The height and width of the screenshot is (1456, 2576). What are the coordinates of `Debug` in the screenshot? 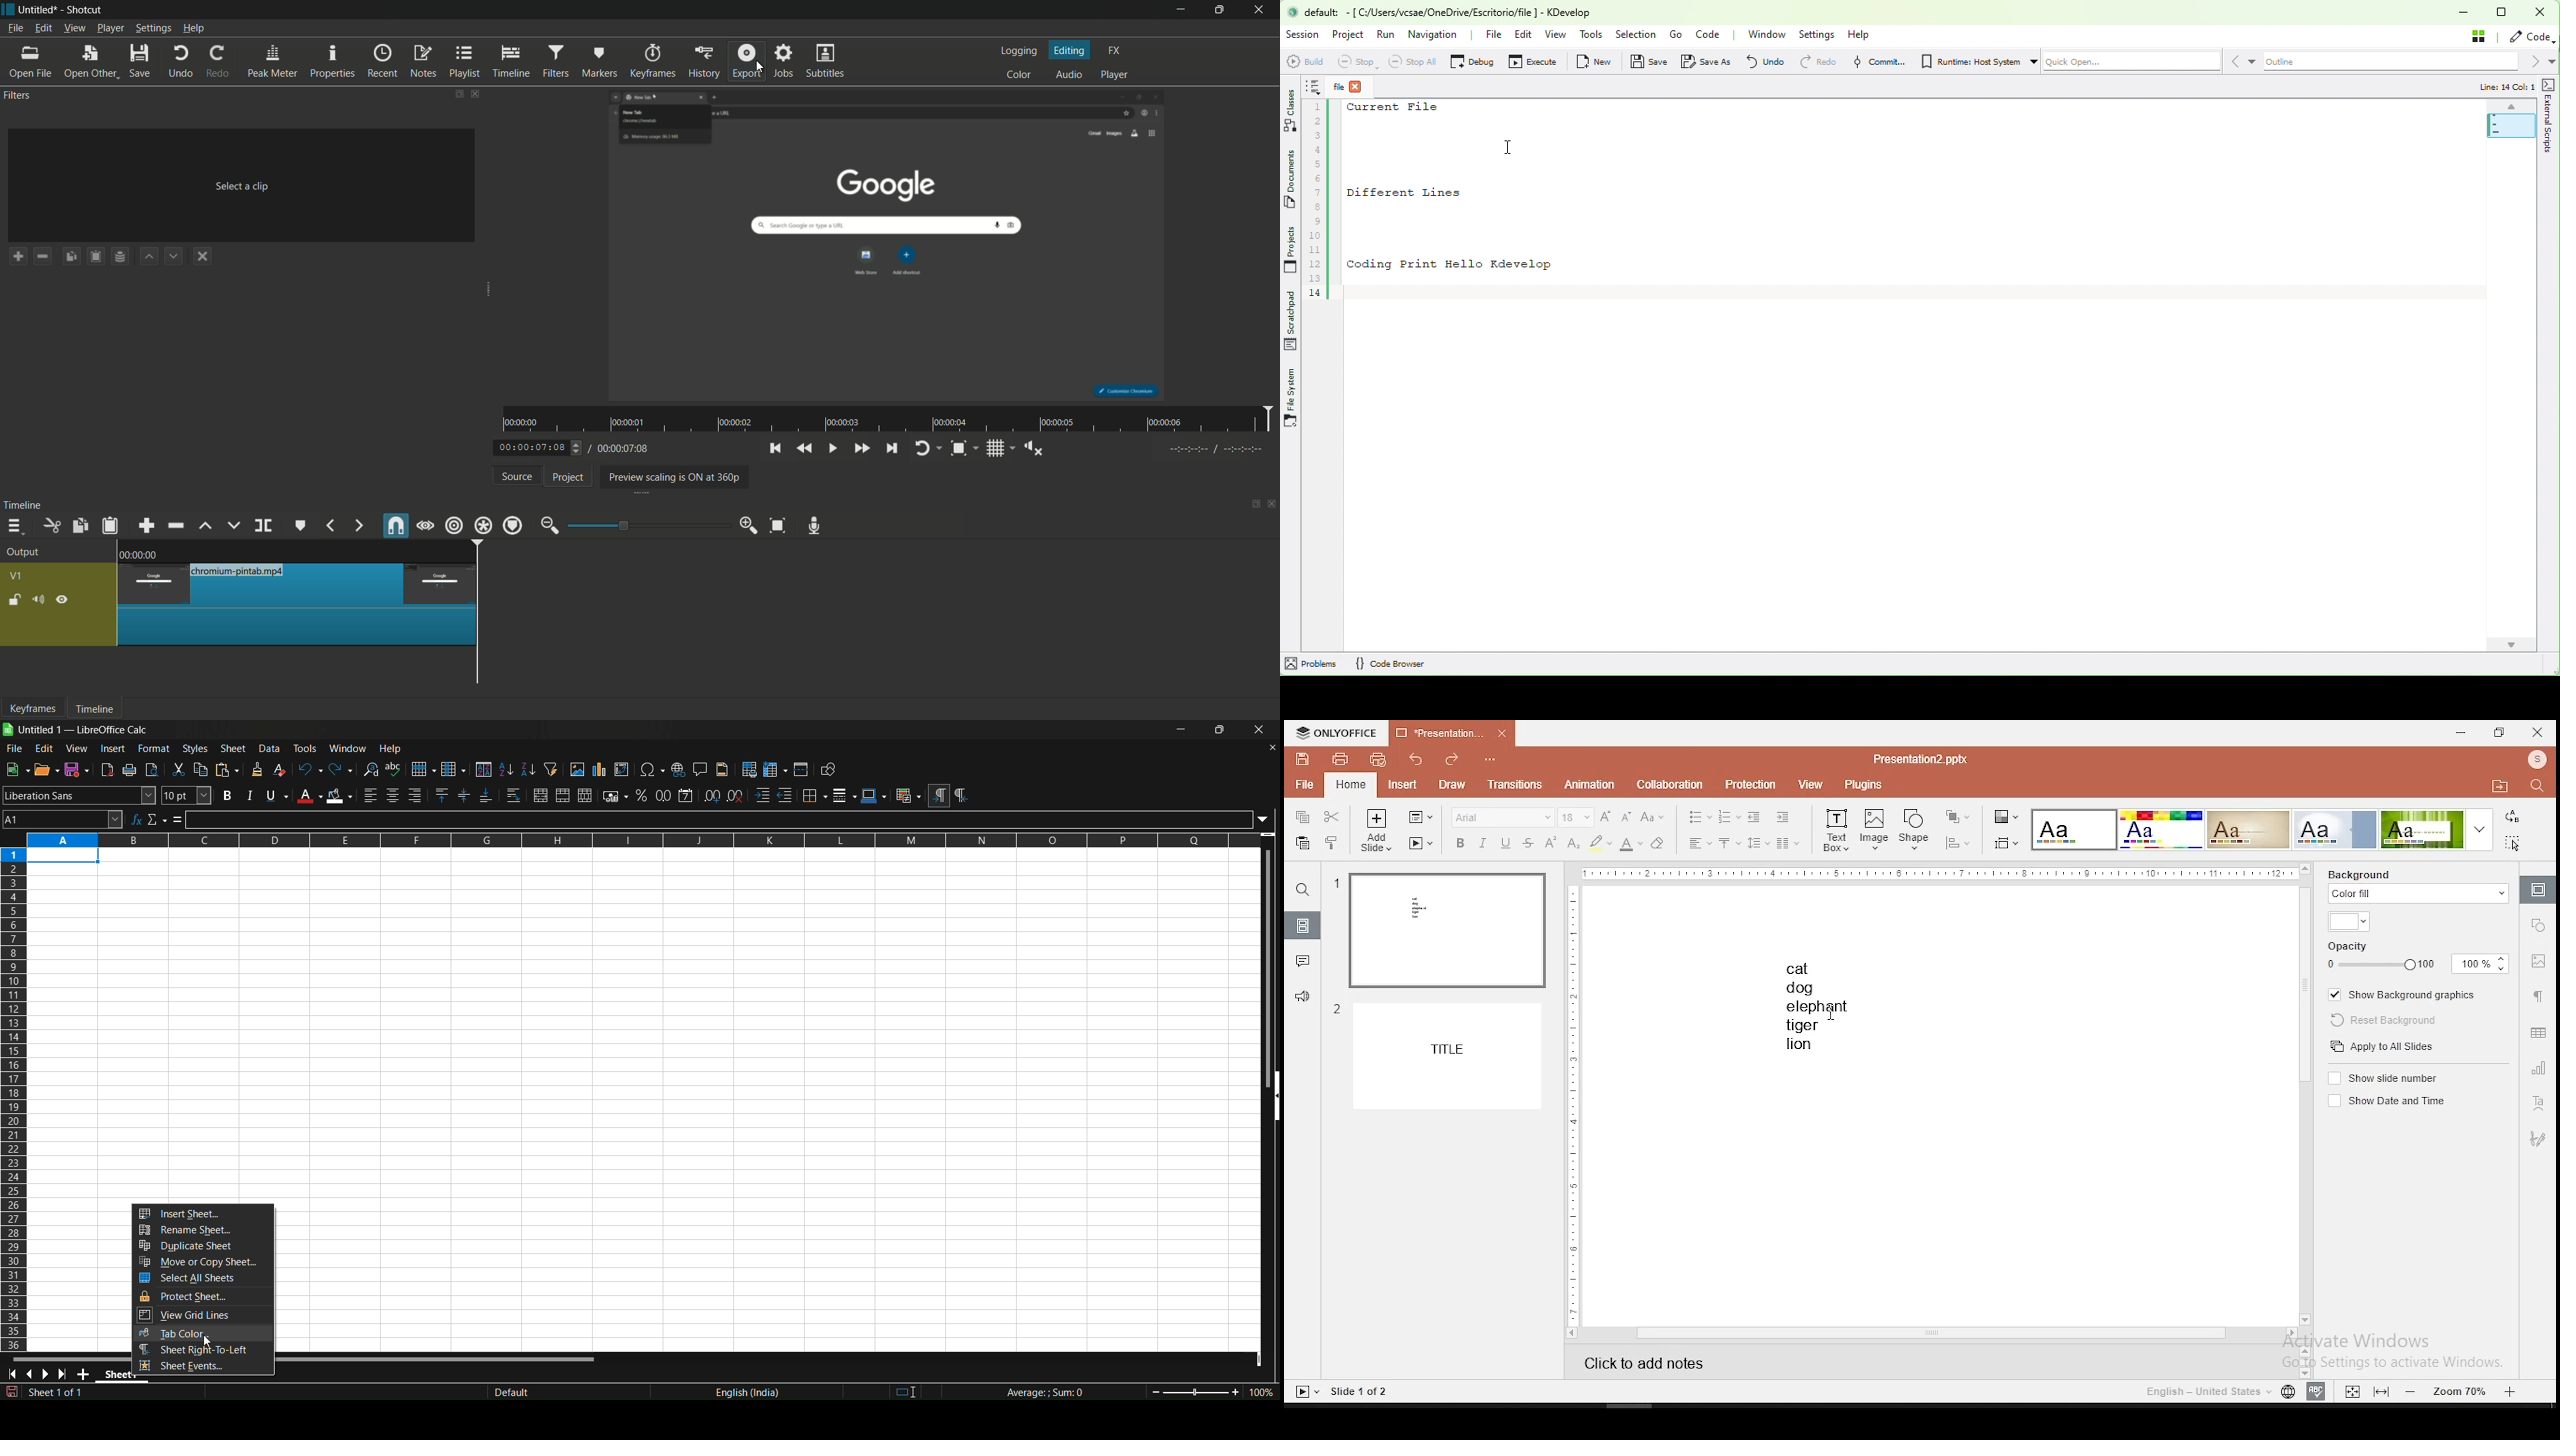 It's located at (1469, 62).